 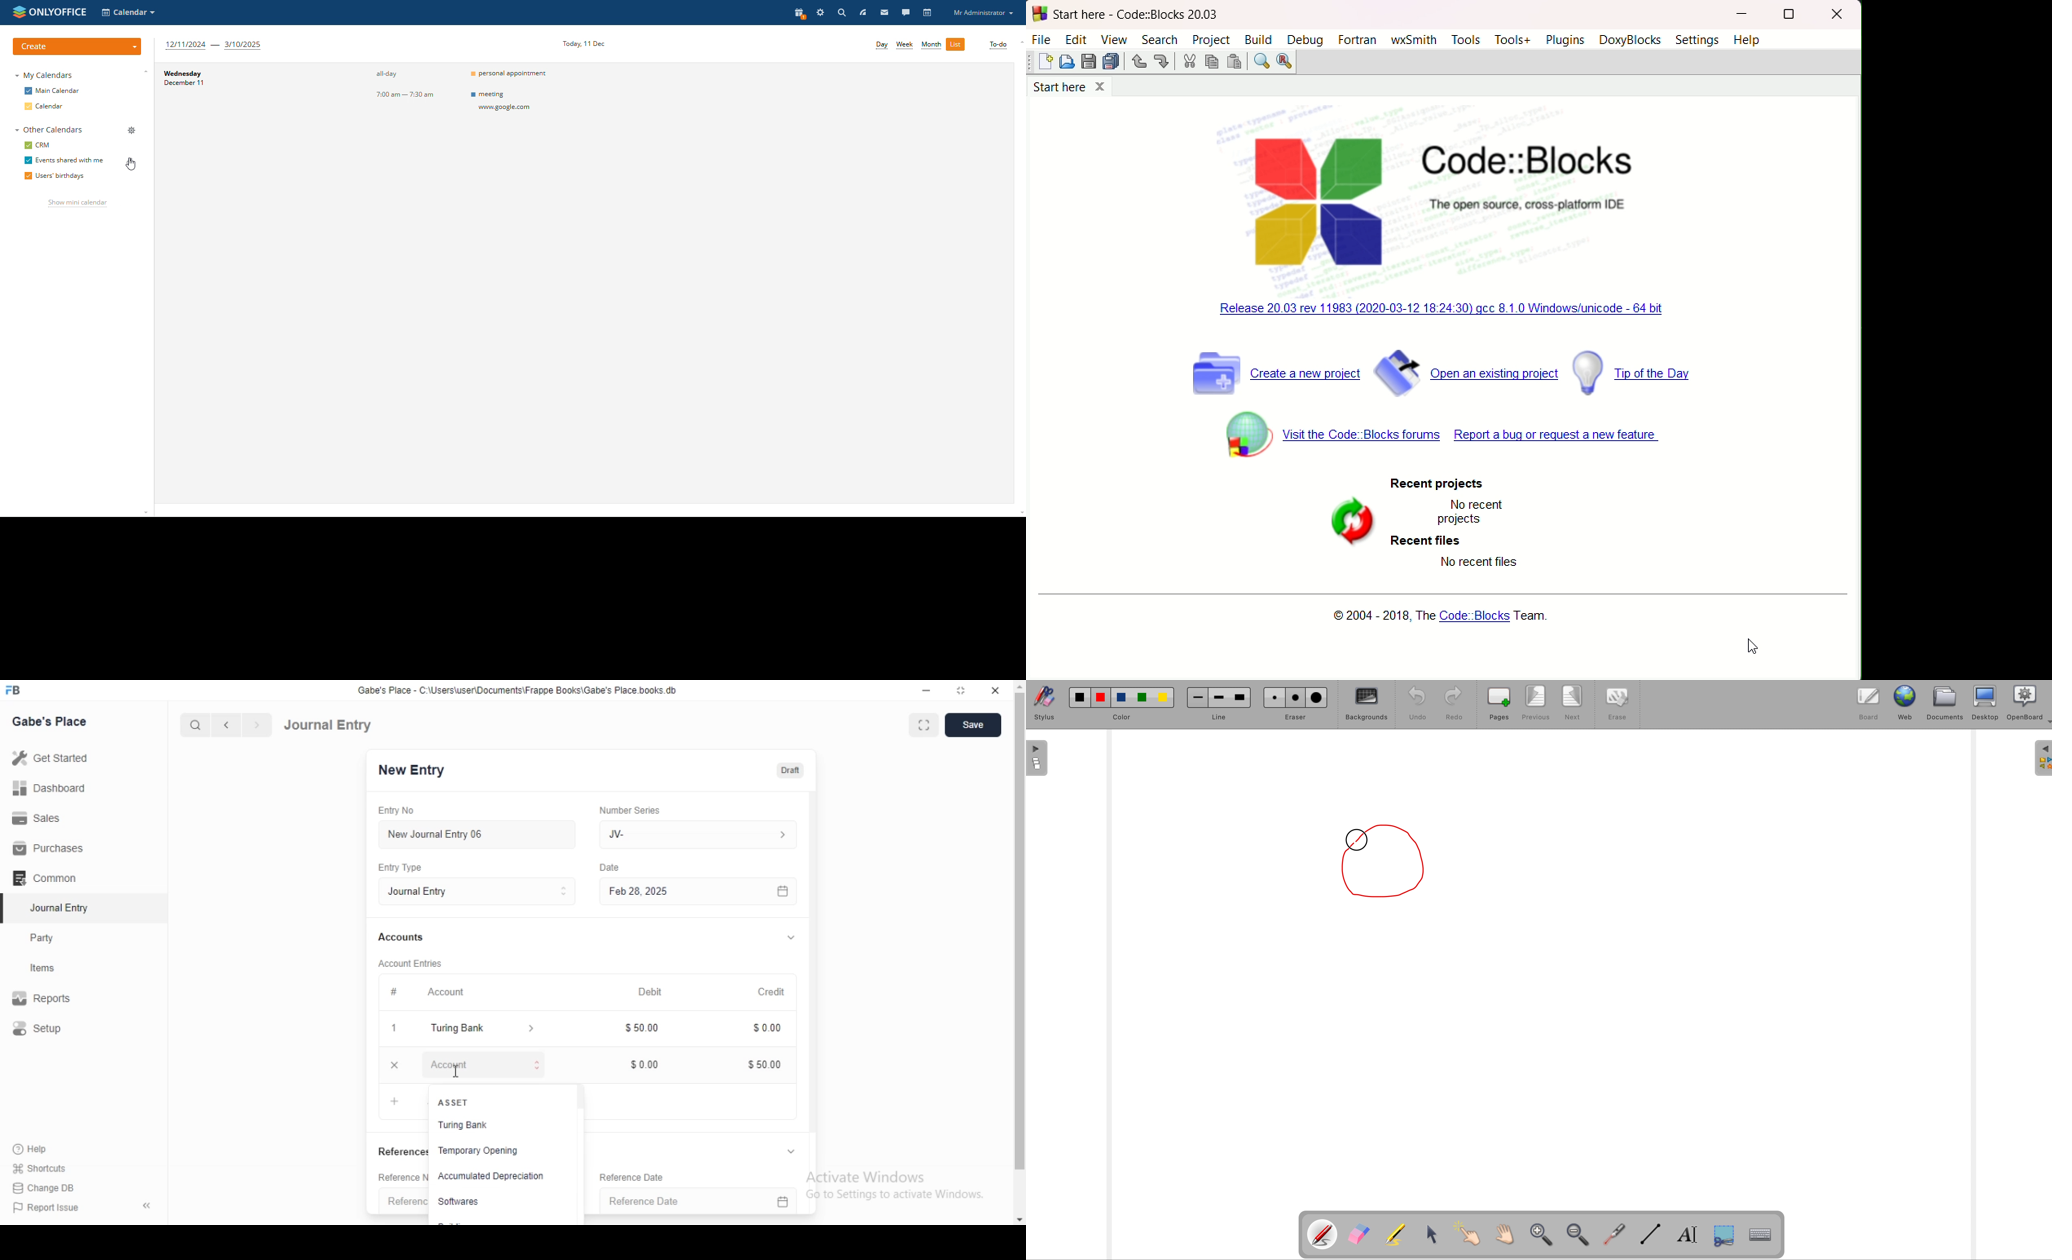 What do you see at coordinates (1530, 205) in the screenshot?
I see `` at bounding box center [1530, 205].